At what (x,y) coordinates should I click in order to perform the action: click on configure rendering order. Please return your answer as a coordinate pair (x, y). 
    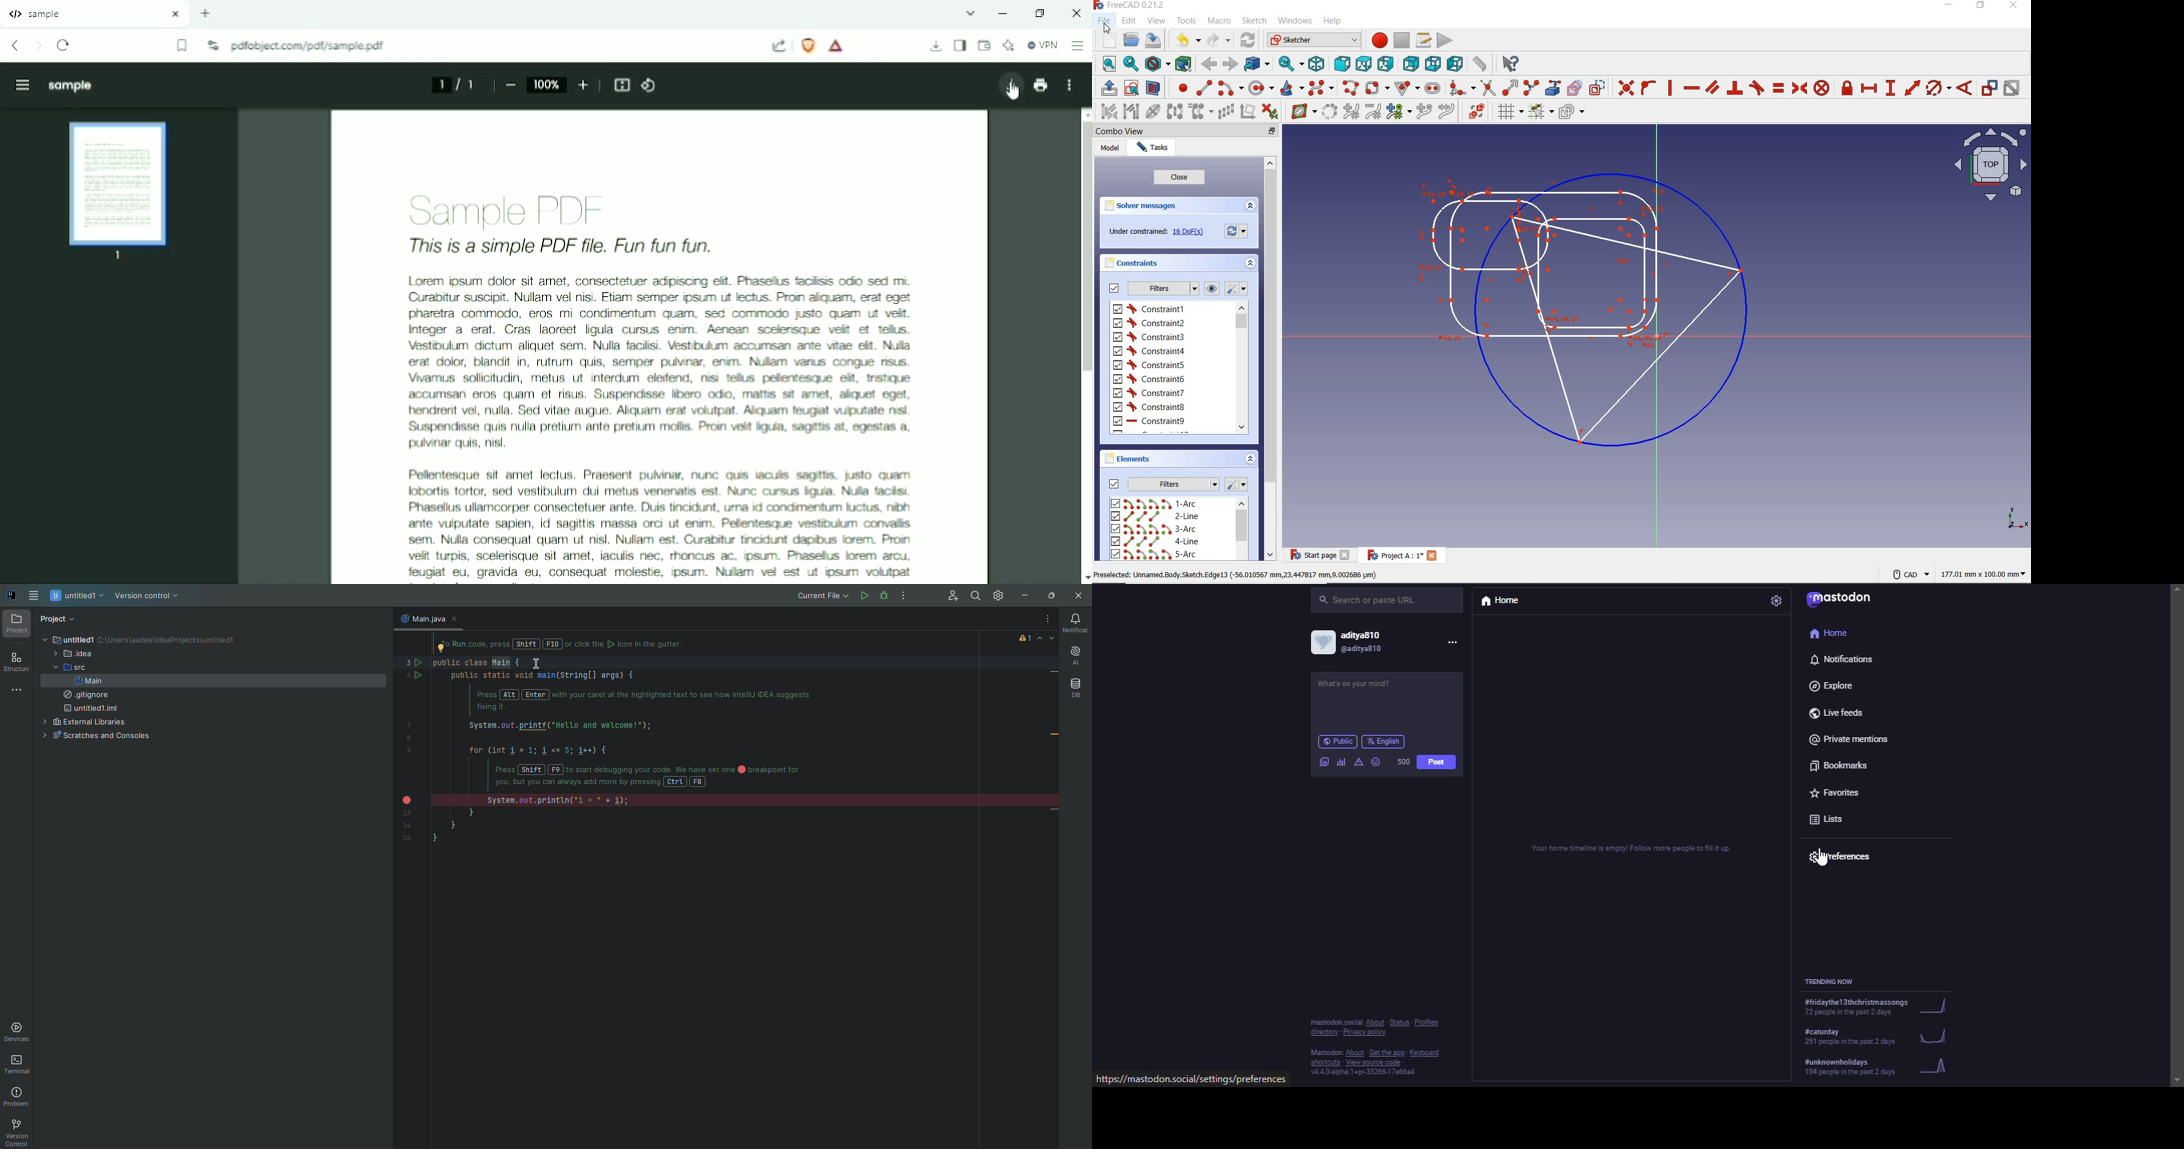
    Looking at the image, I should click on (1573, 113).